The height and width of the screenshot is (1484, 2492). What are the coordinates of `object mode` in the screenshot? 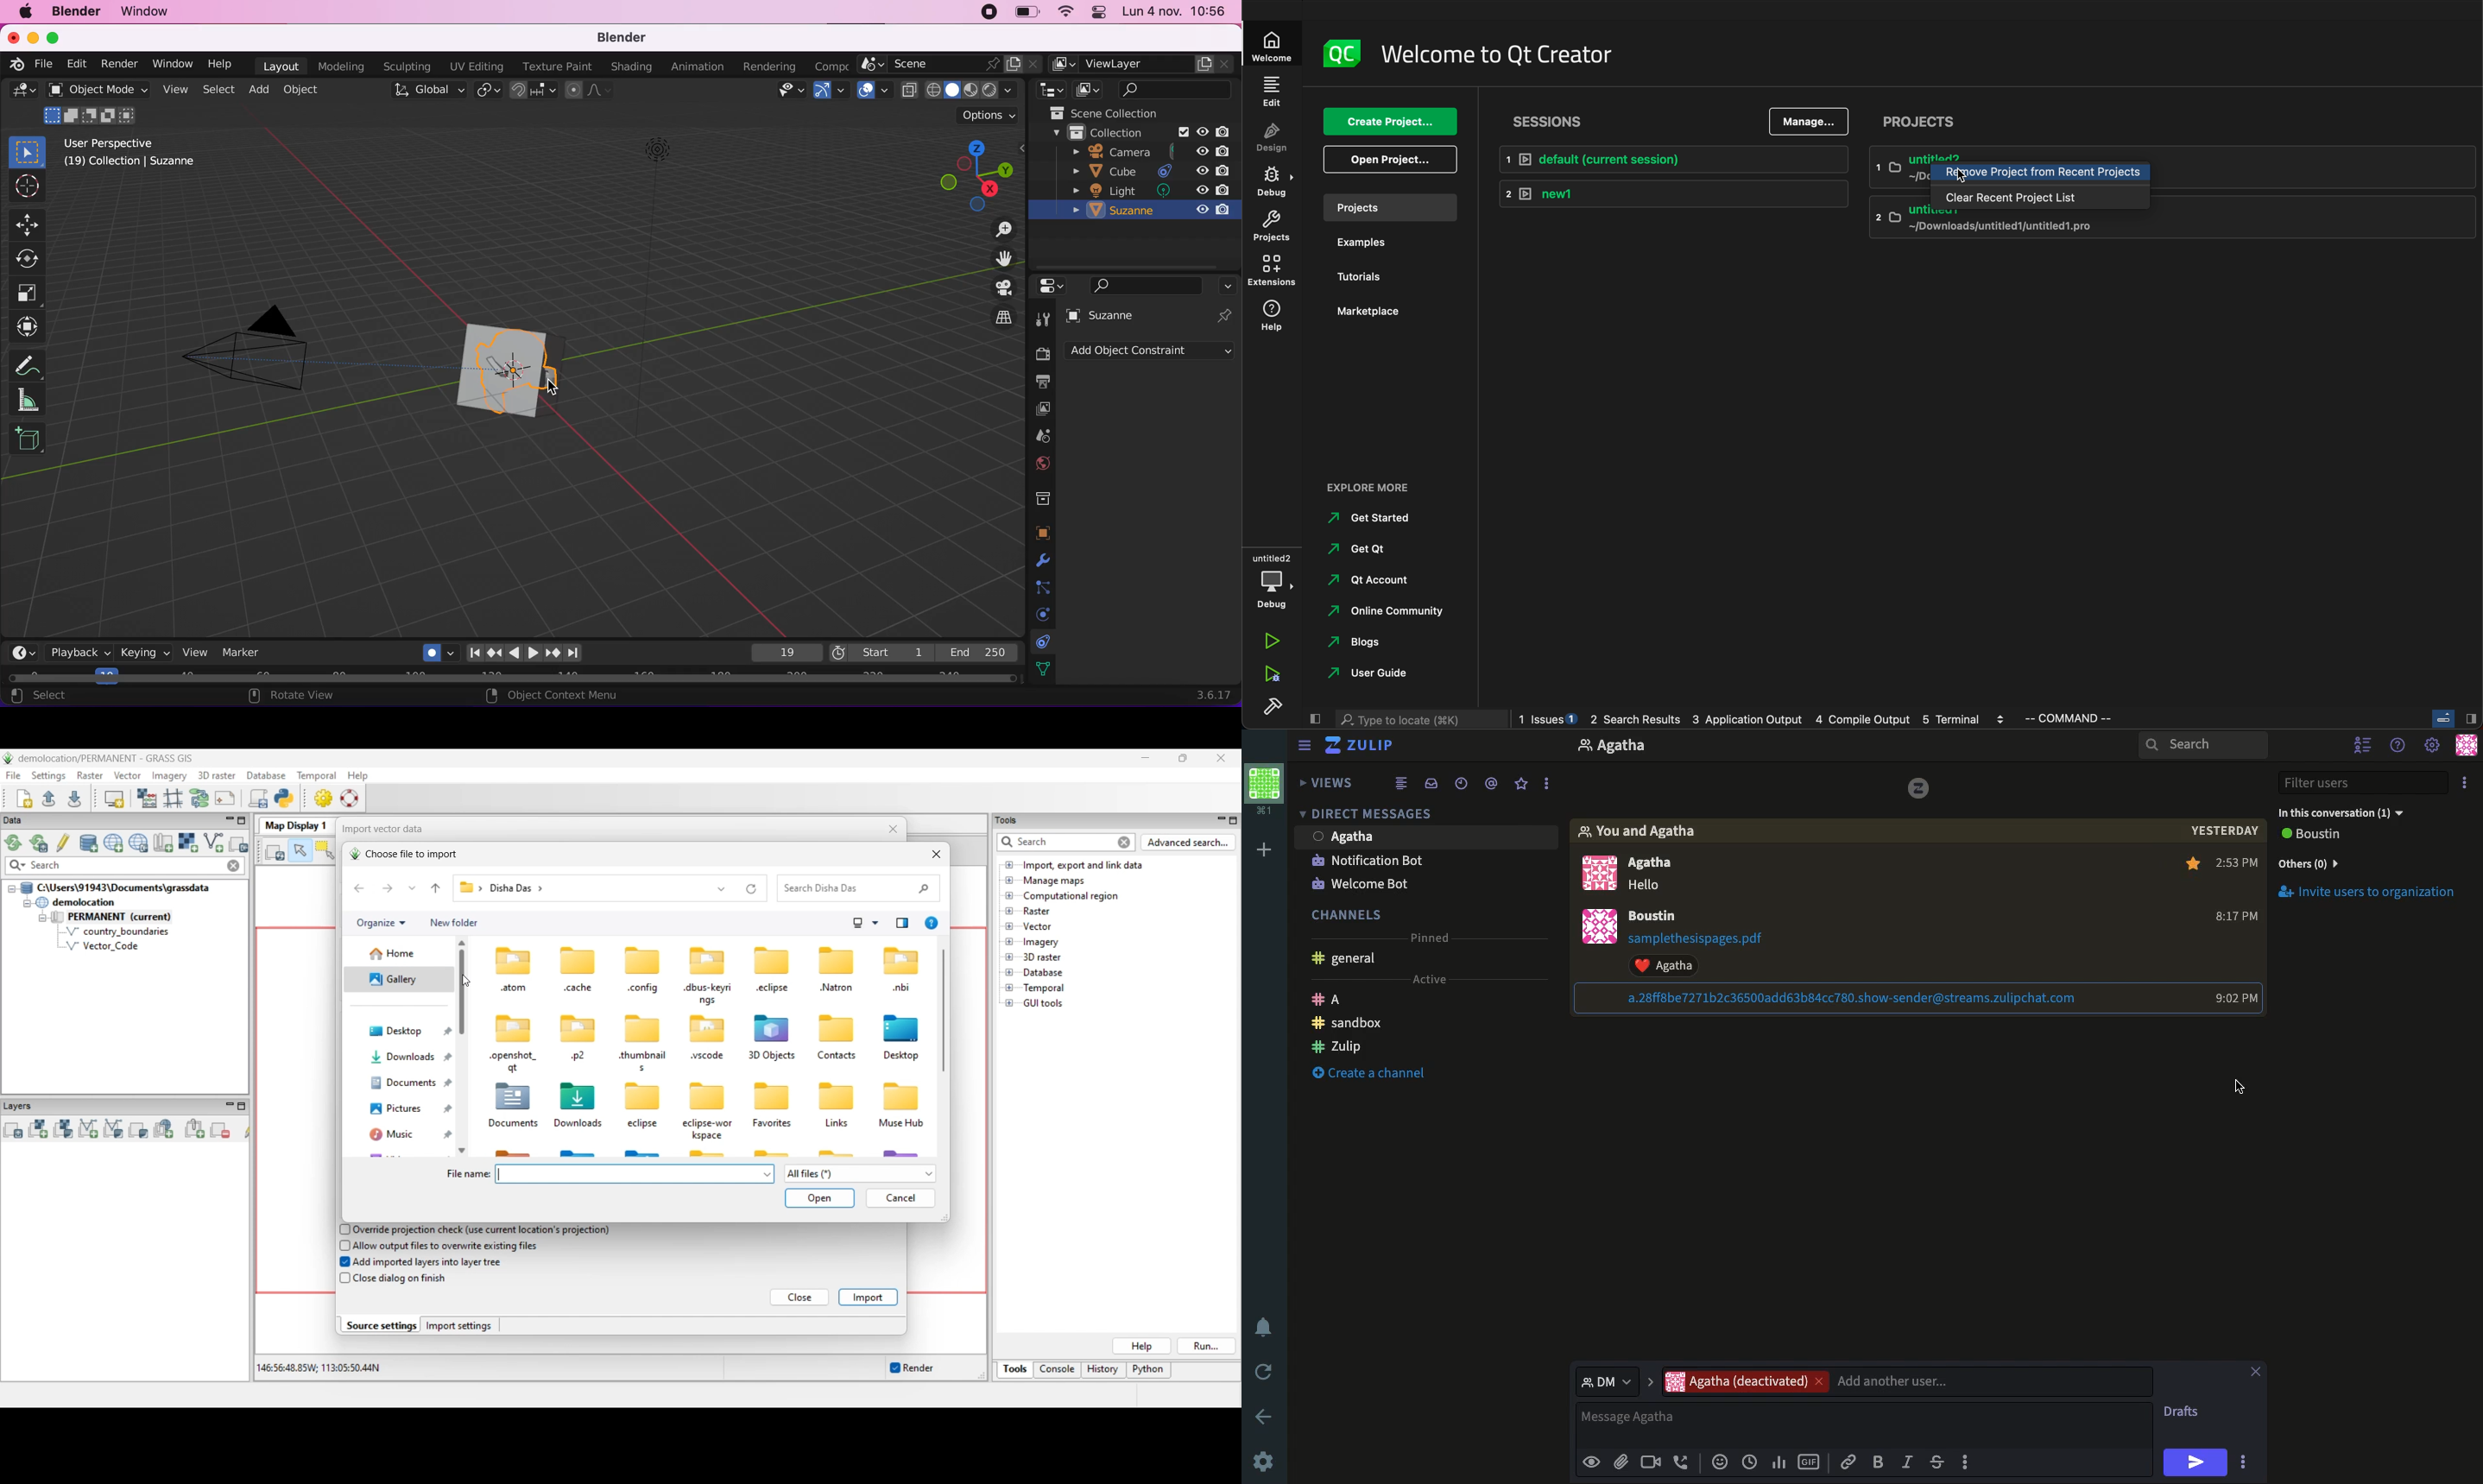 It's located at (97, 90).